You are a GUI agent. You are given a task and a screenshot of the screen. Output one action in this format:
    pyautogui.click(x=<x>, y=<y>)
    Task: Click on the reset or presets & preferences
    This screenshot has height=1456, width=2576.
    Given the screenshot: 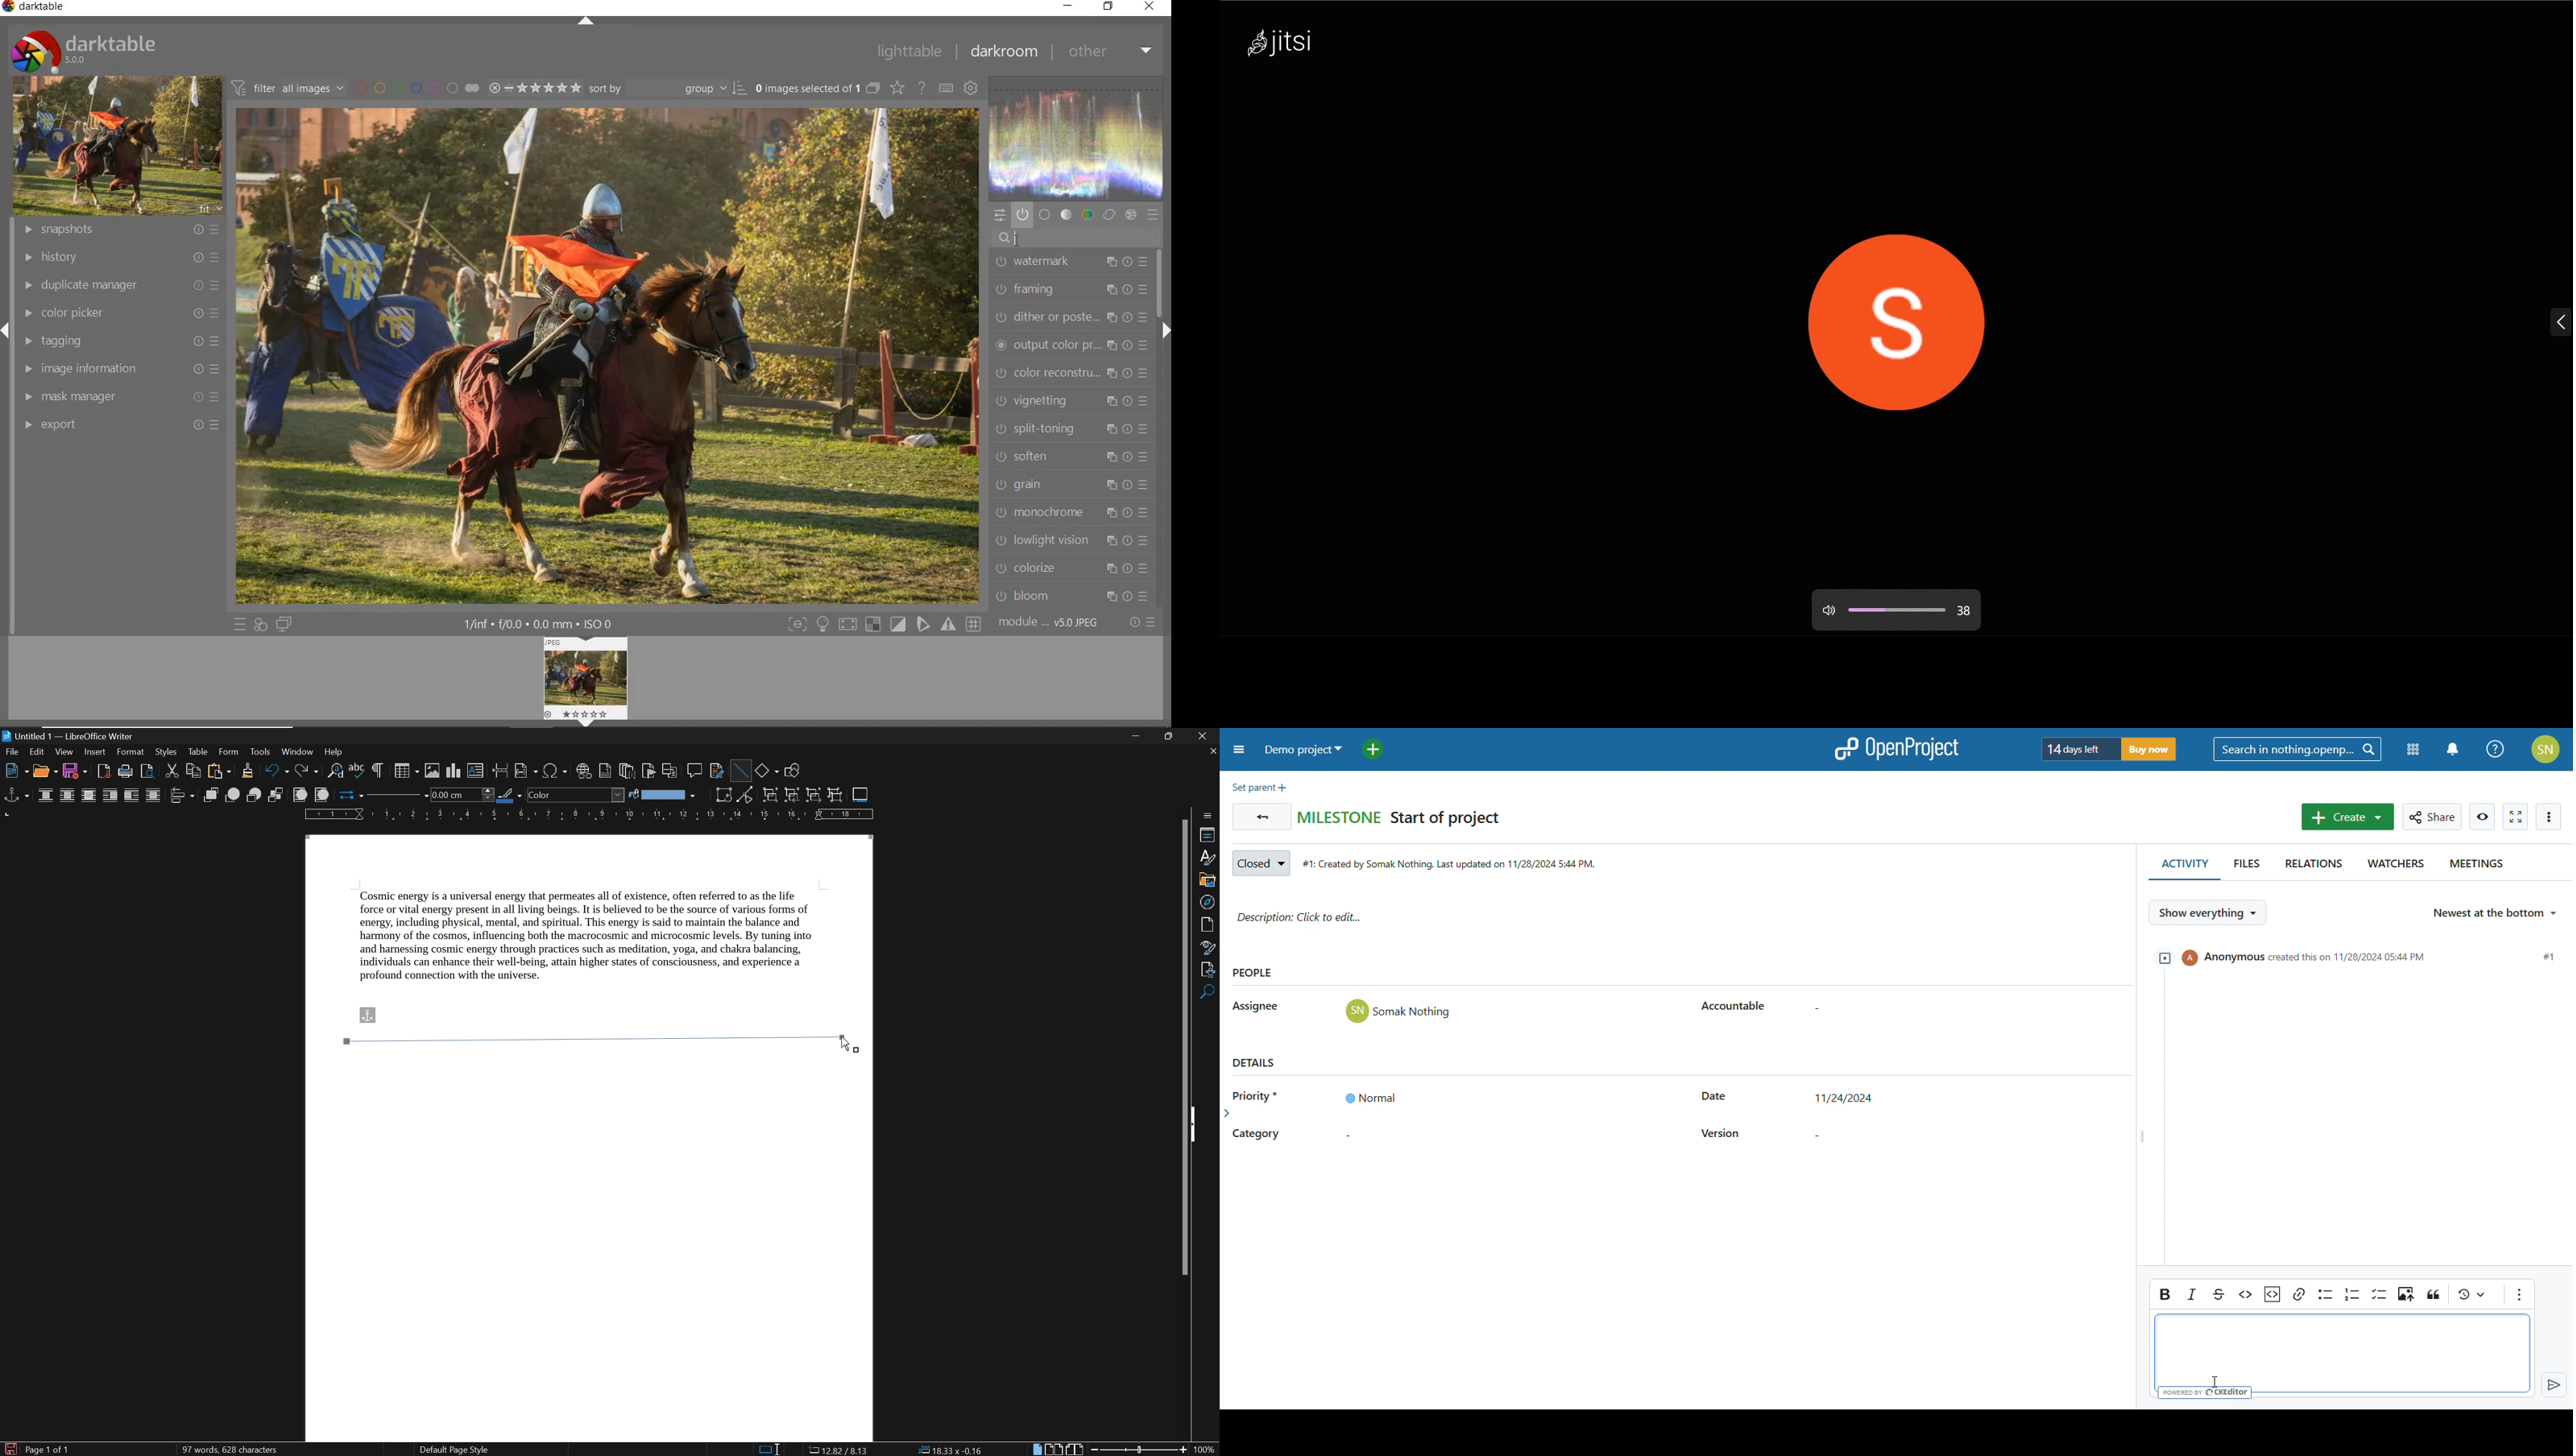 What is the action you would take?
    pyautogui.click(x=1142, y=622)
    